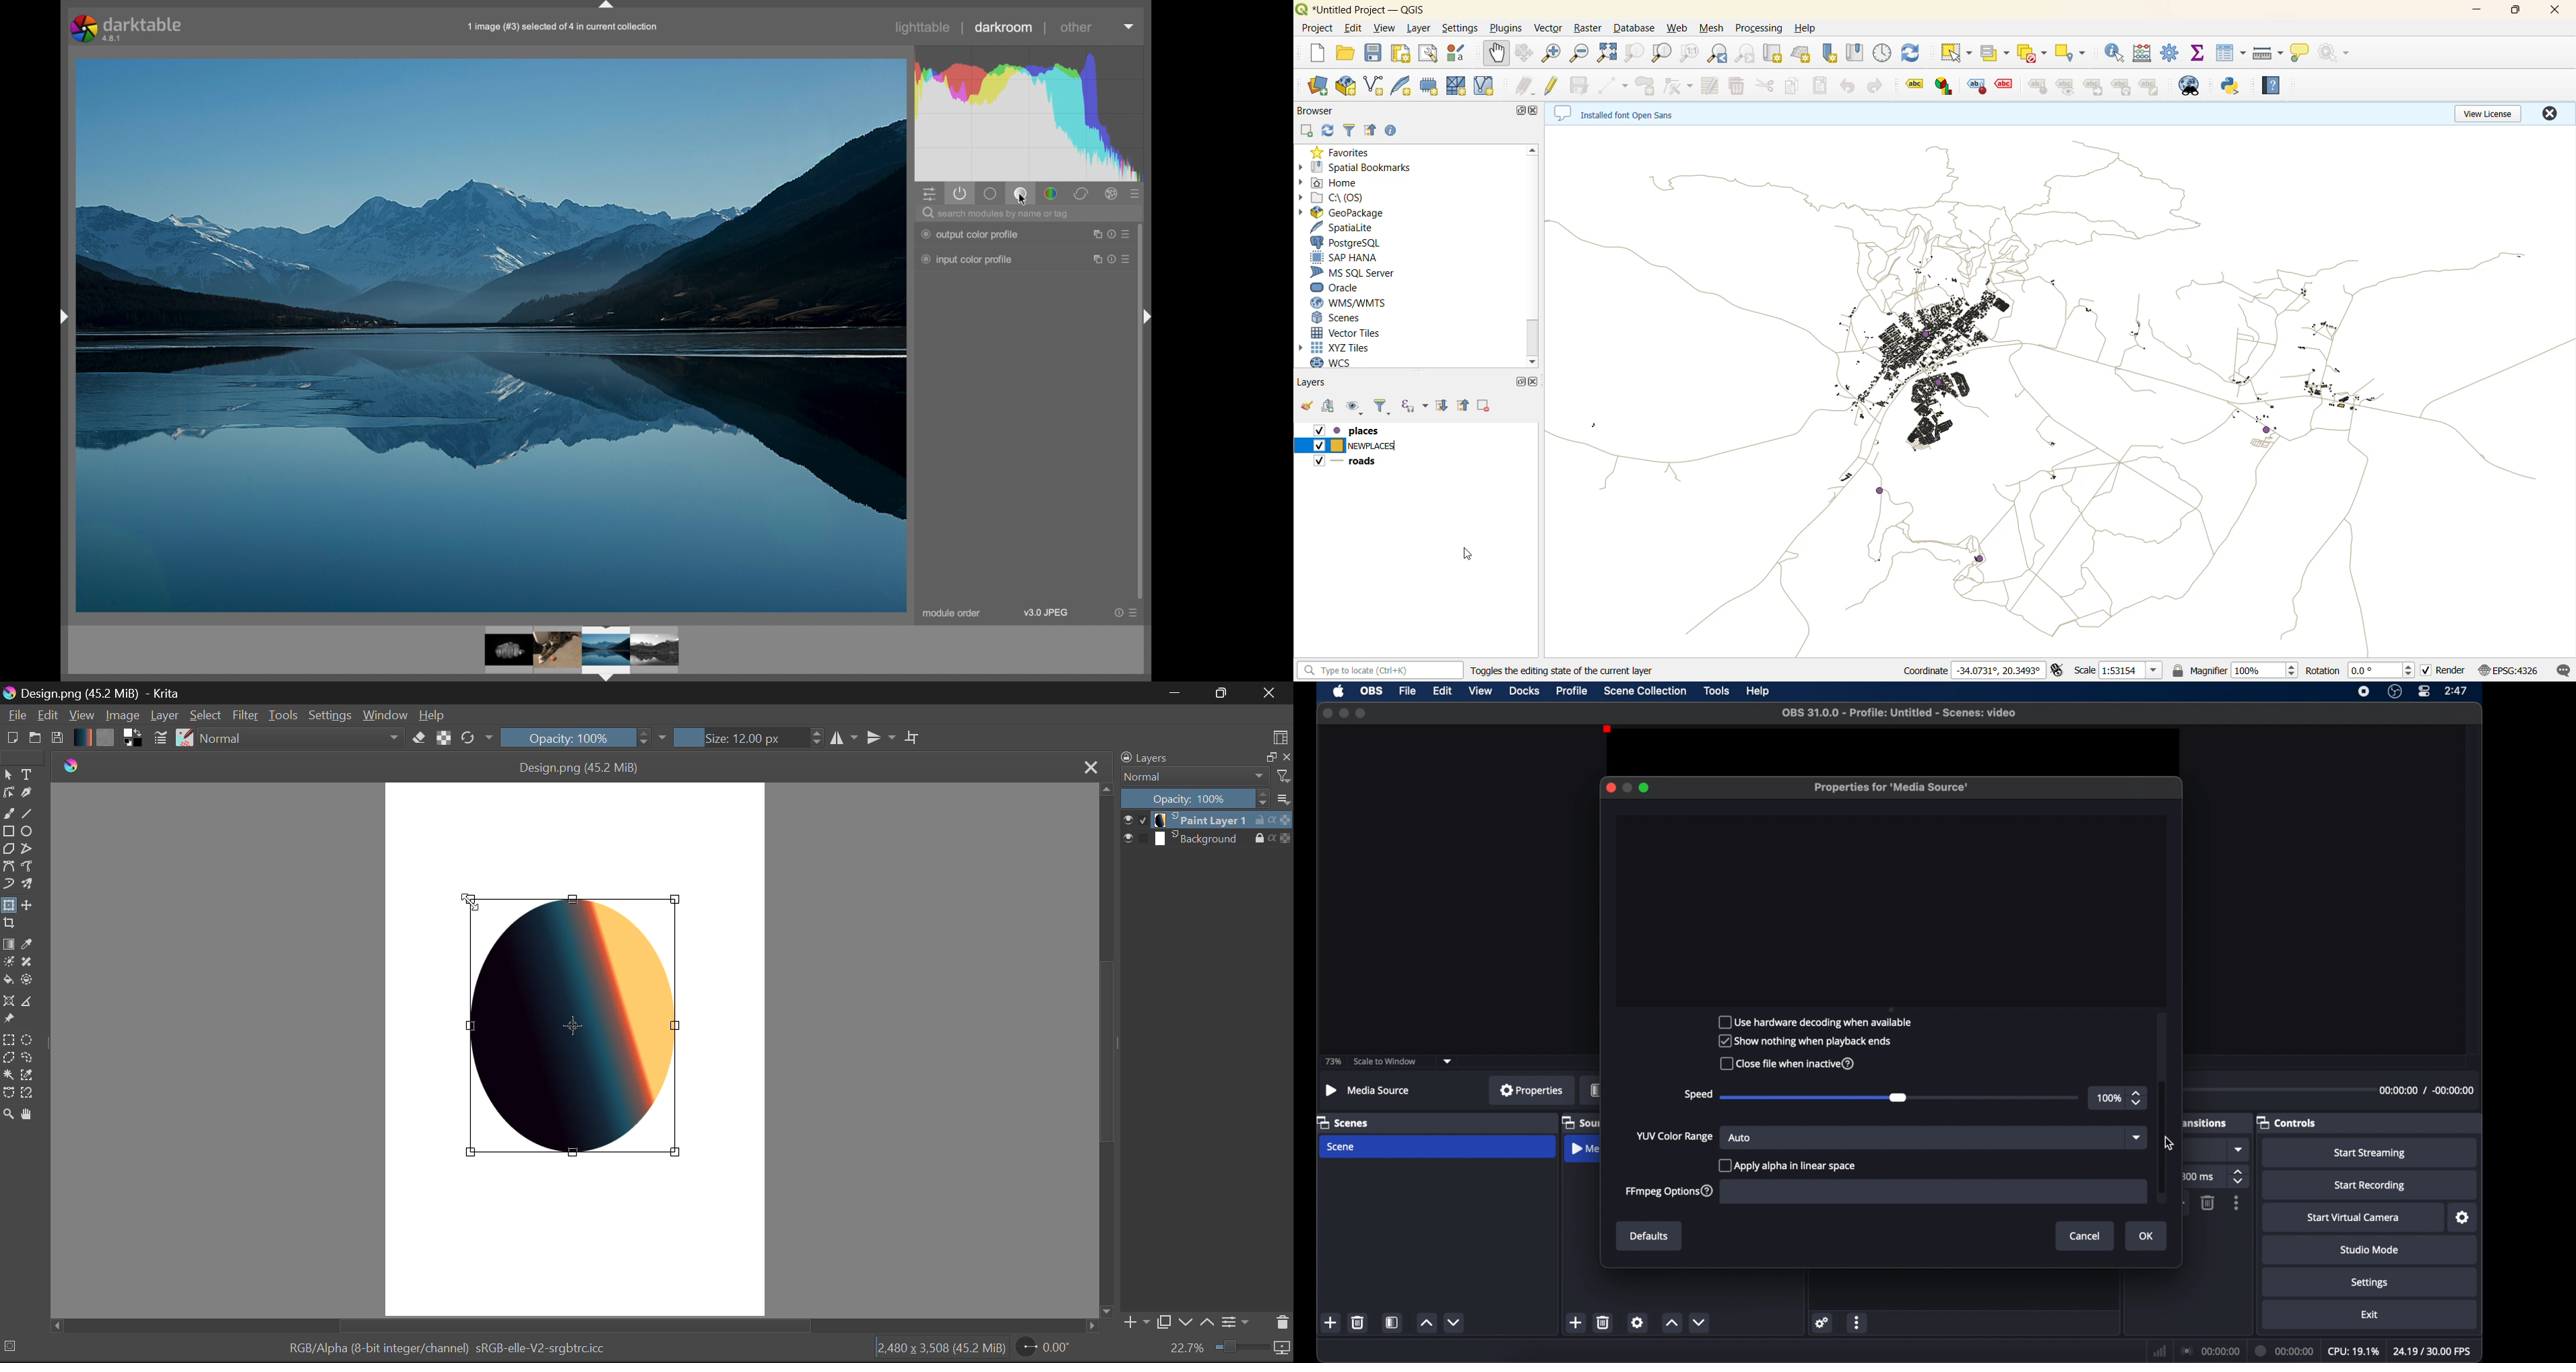 Image resolution: width=2576 pixels, height=1372 pixels. What do you see at coordinates (961, 194) in the screenshot?
I see `show  active  modules only` at bounding box center [961, 194].